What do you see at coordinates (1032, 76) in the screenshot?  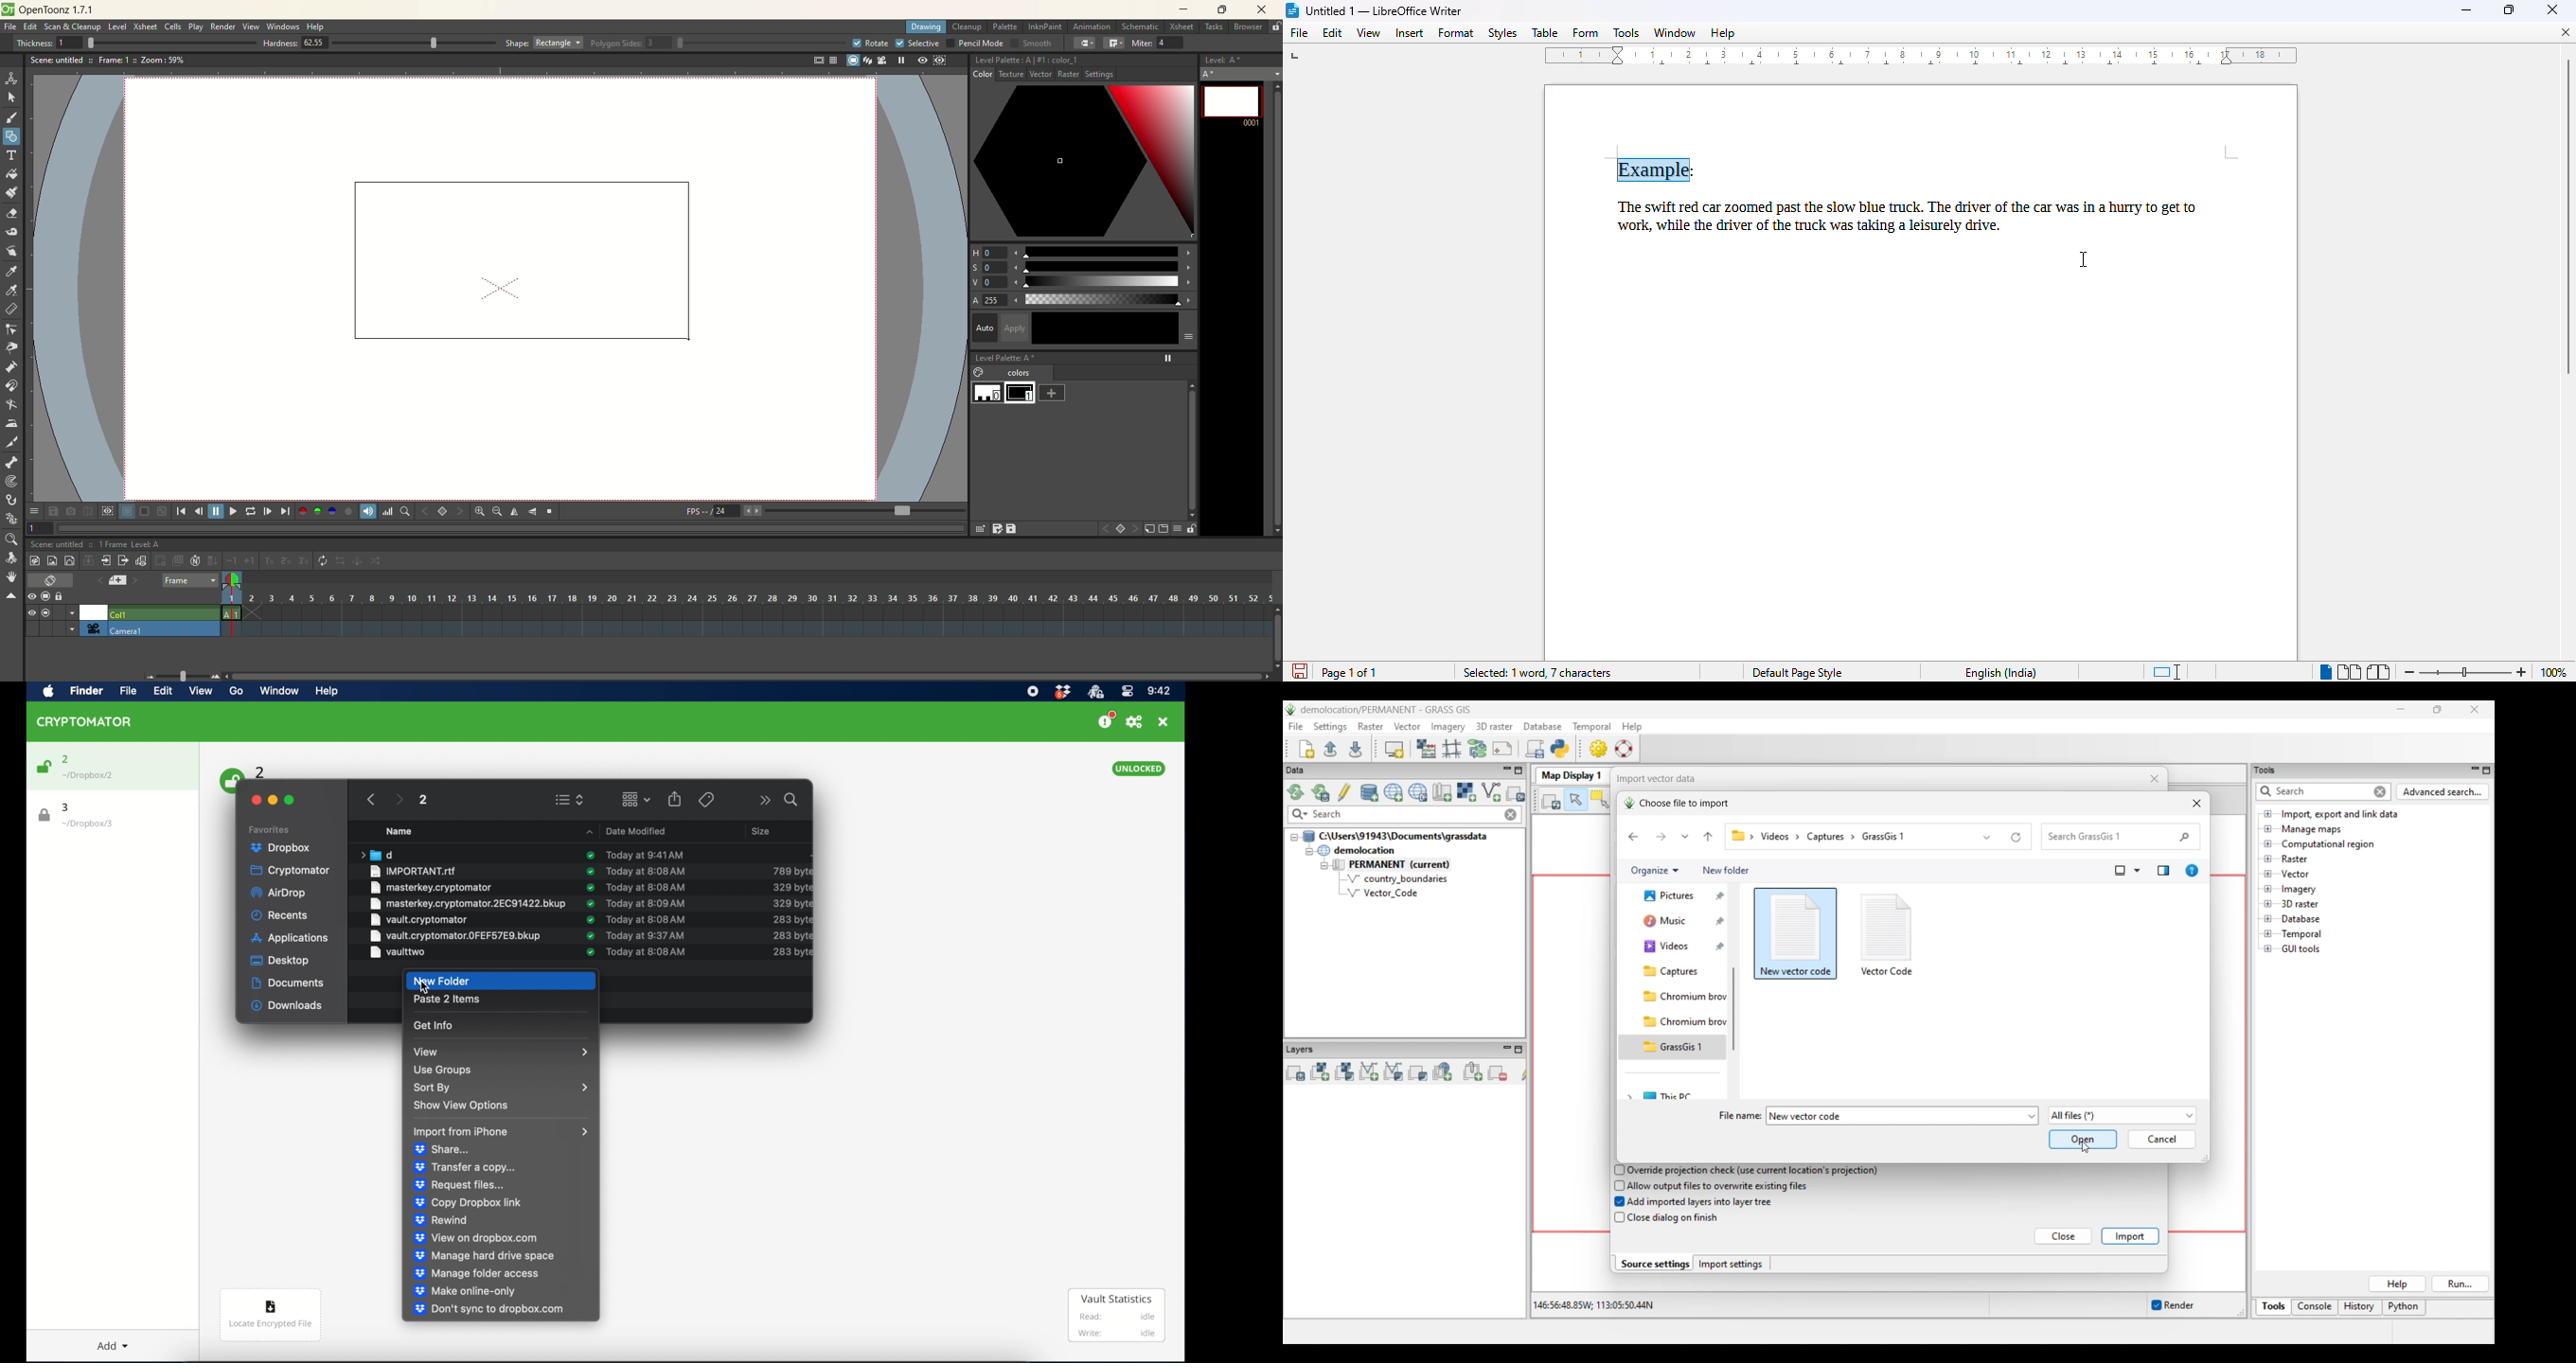 I see `settings` at bounding box center [1032, 76].